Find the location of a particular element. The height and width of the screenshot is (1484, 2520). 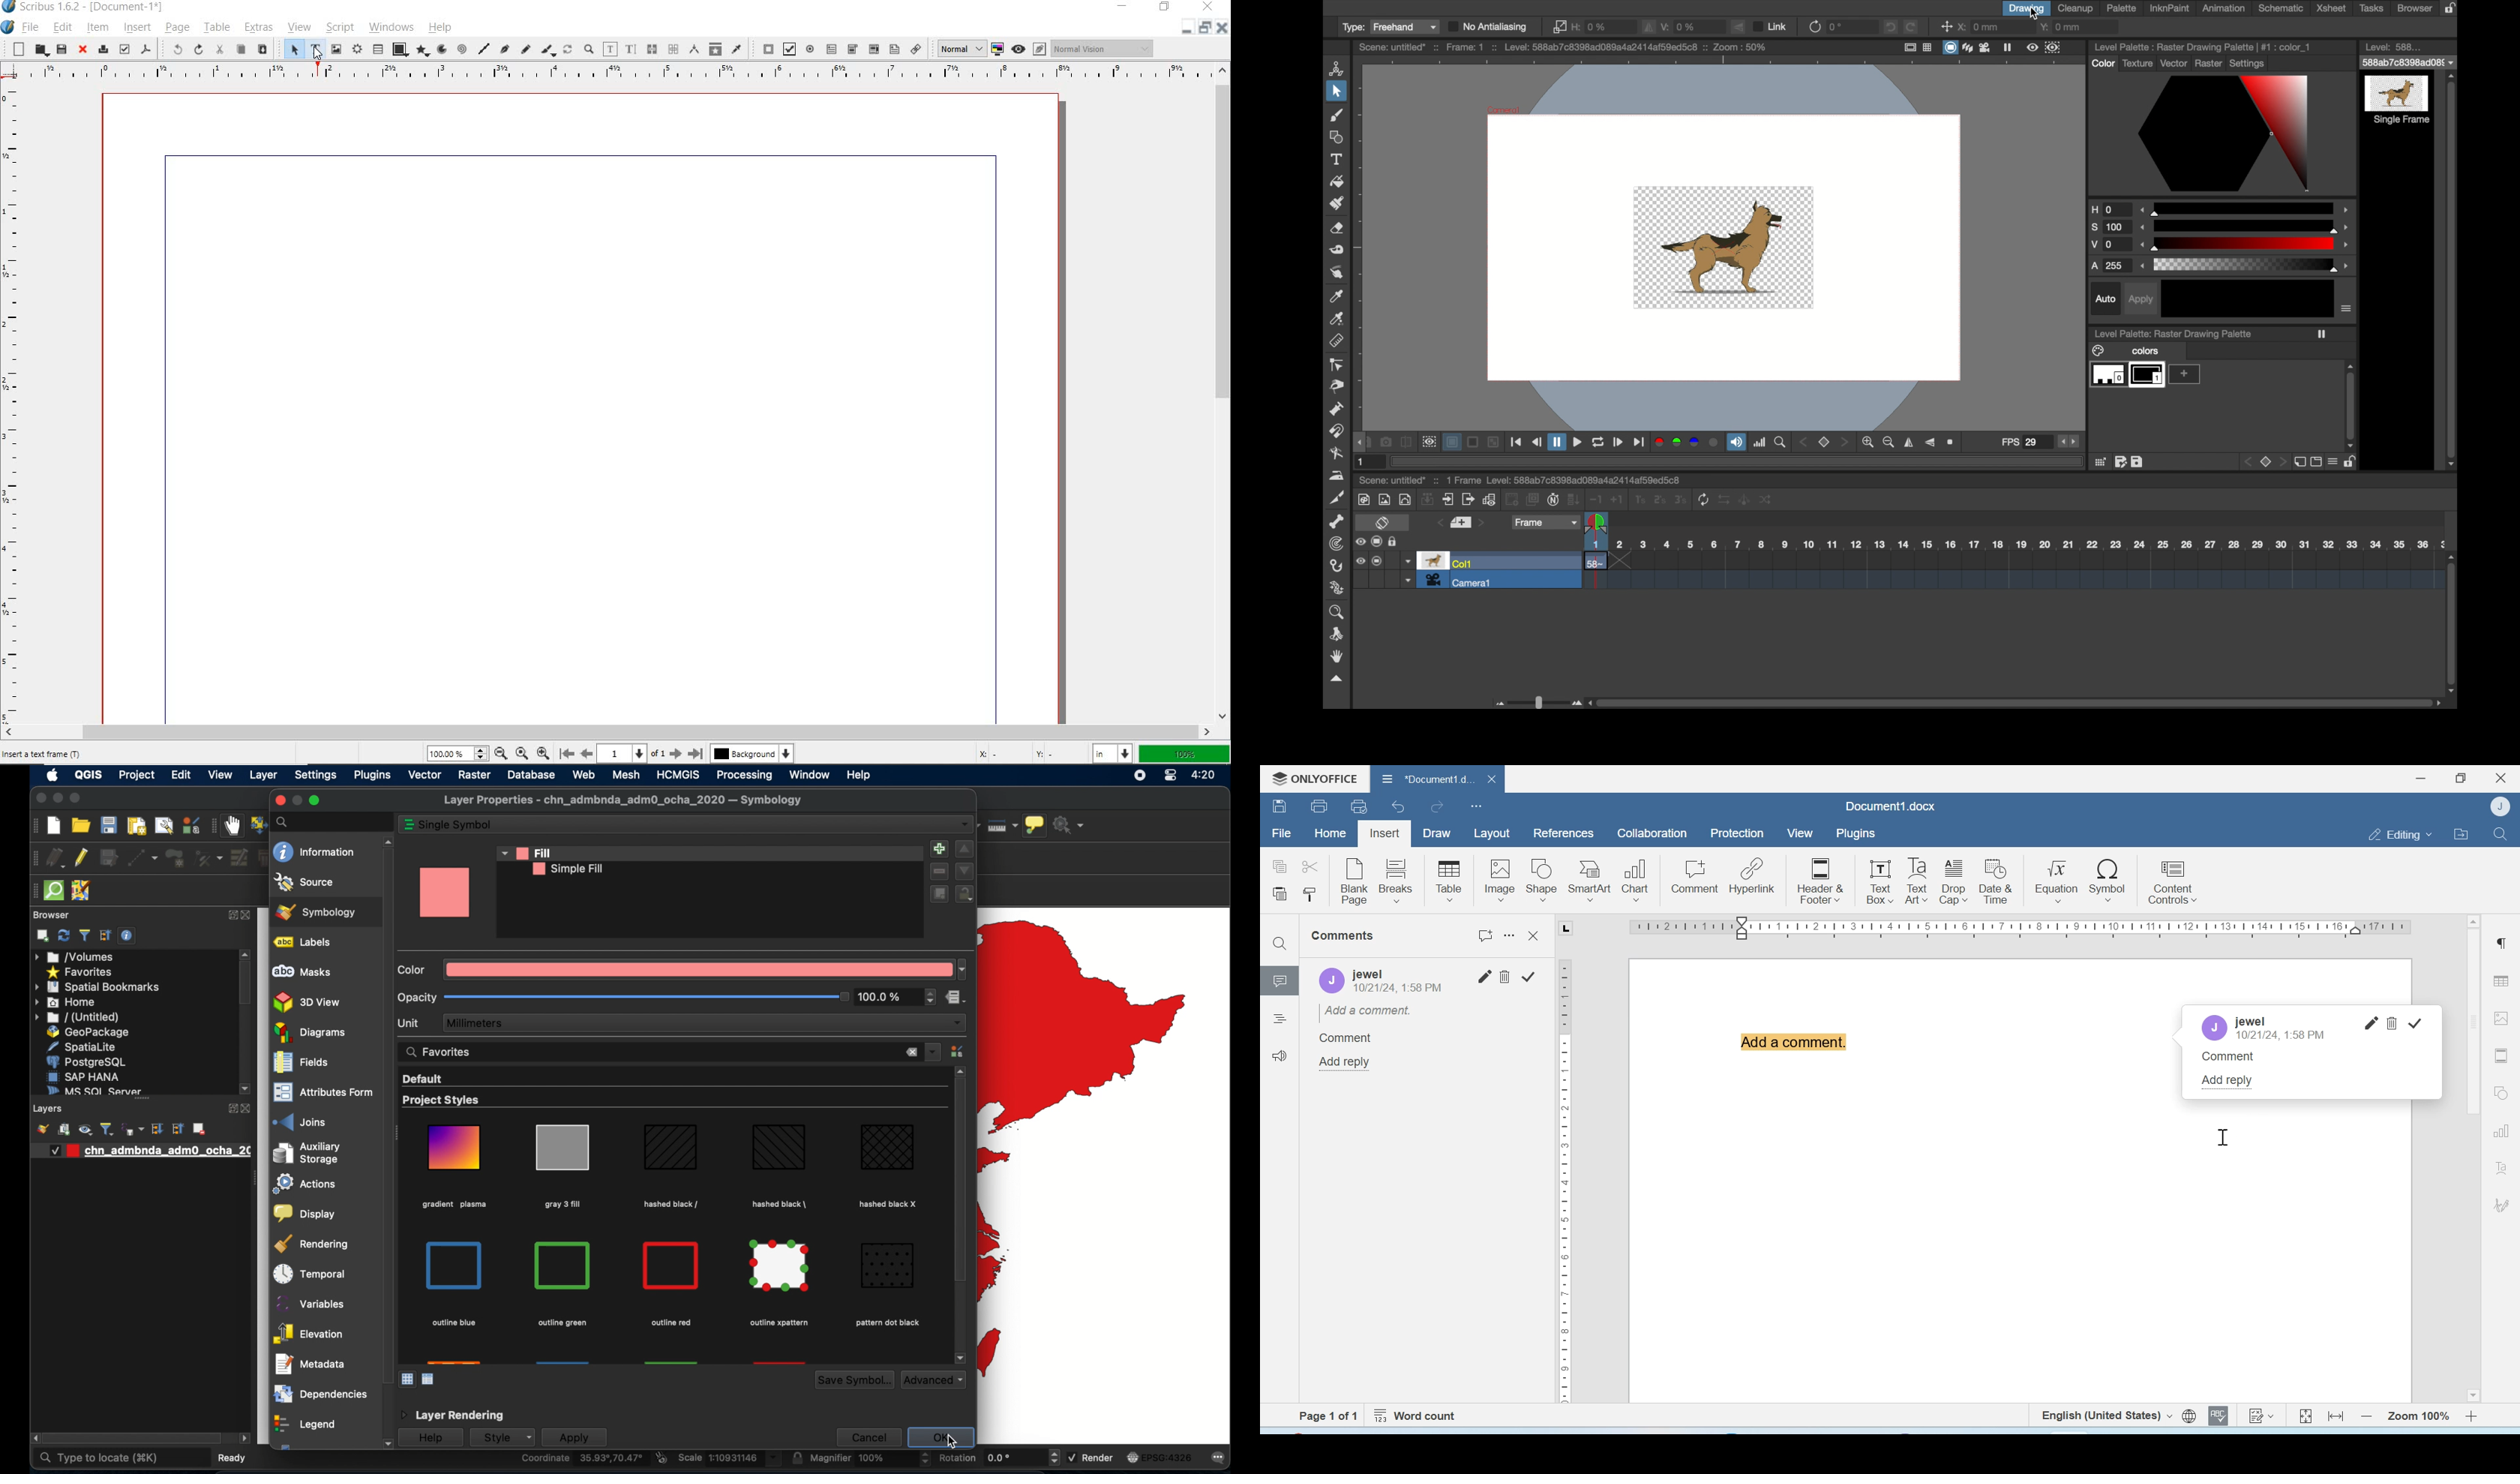

eraser tool is located at coordinates (1338, 228).